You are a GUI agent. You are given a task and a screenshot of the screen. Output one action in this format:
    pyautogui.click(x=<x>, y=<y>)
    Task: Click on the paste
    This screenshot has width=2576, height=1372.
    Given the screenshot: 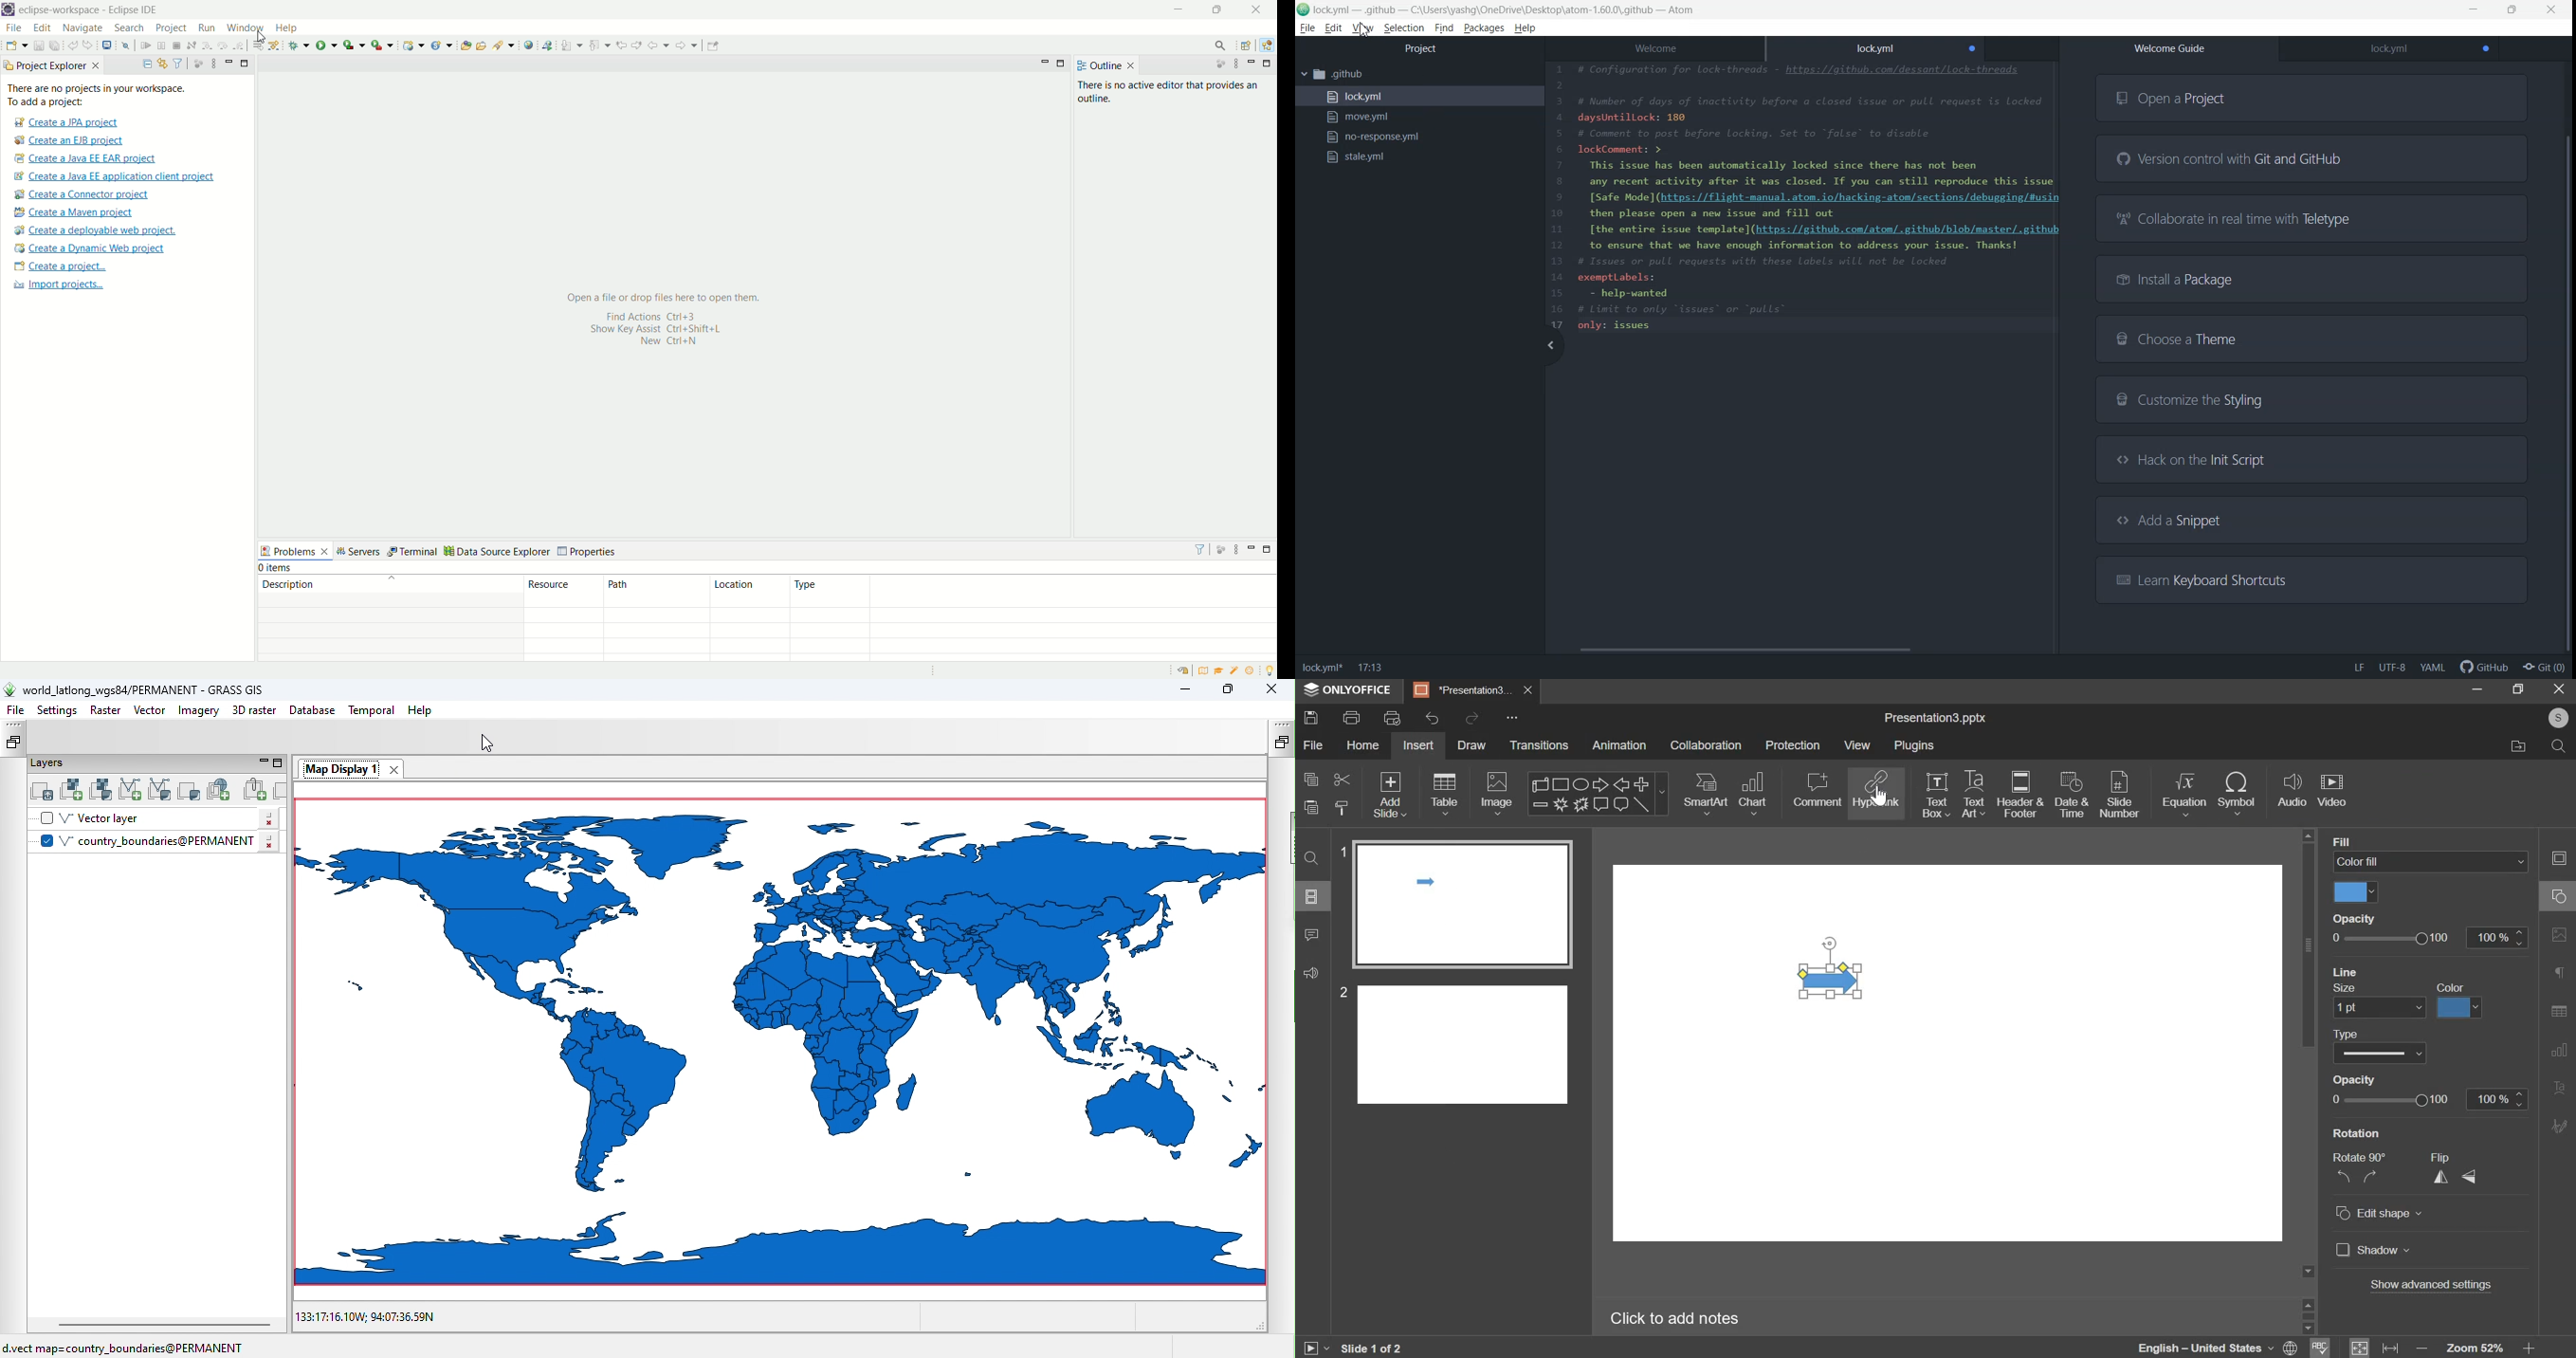 What is the action you would take?
    pyautogui.click(x=1311, y=807)
    